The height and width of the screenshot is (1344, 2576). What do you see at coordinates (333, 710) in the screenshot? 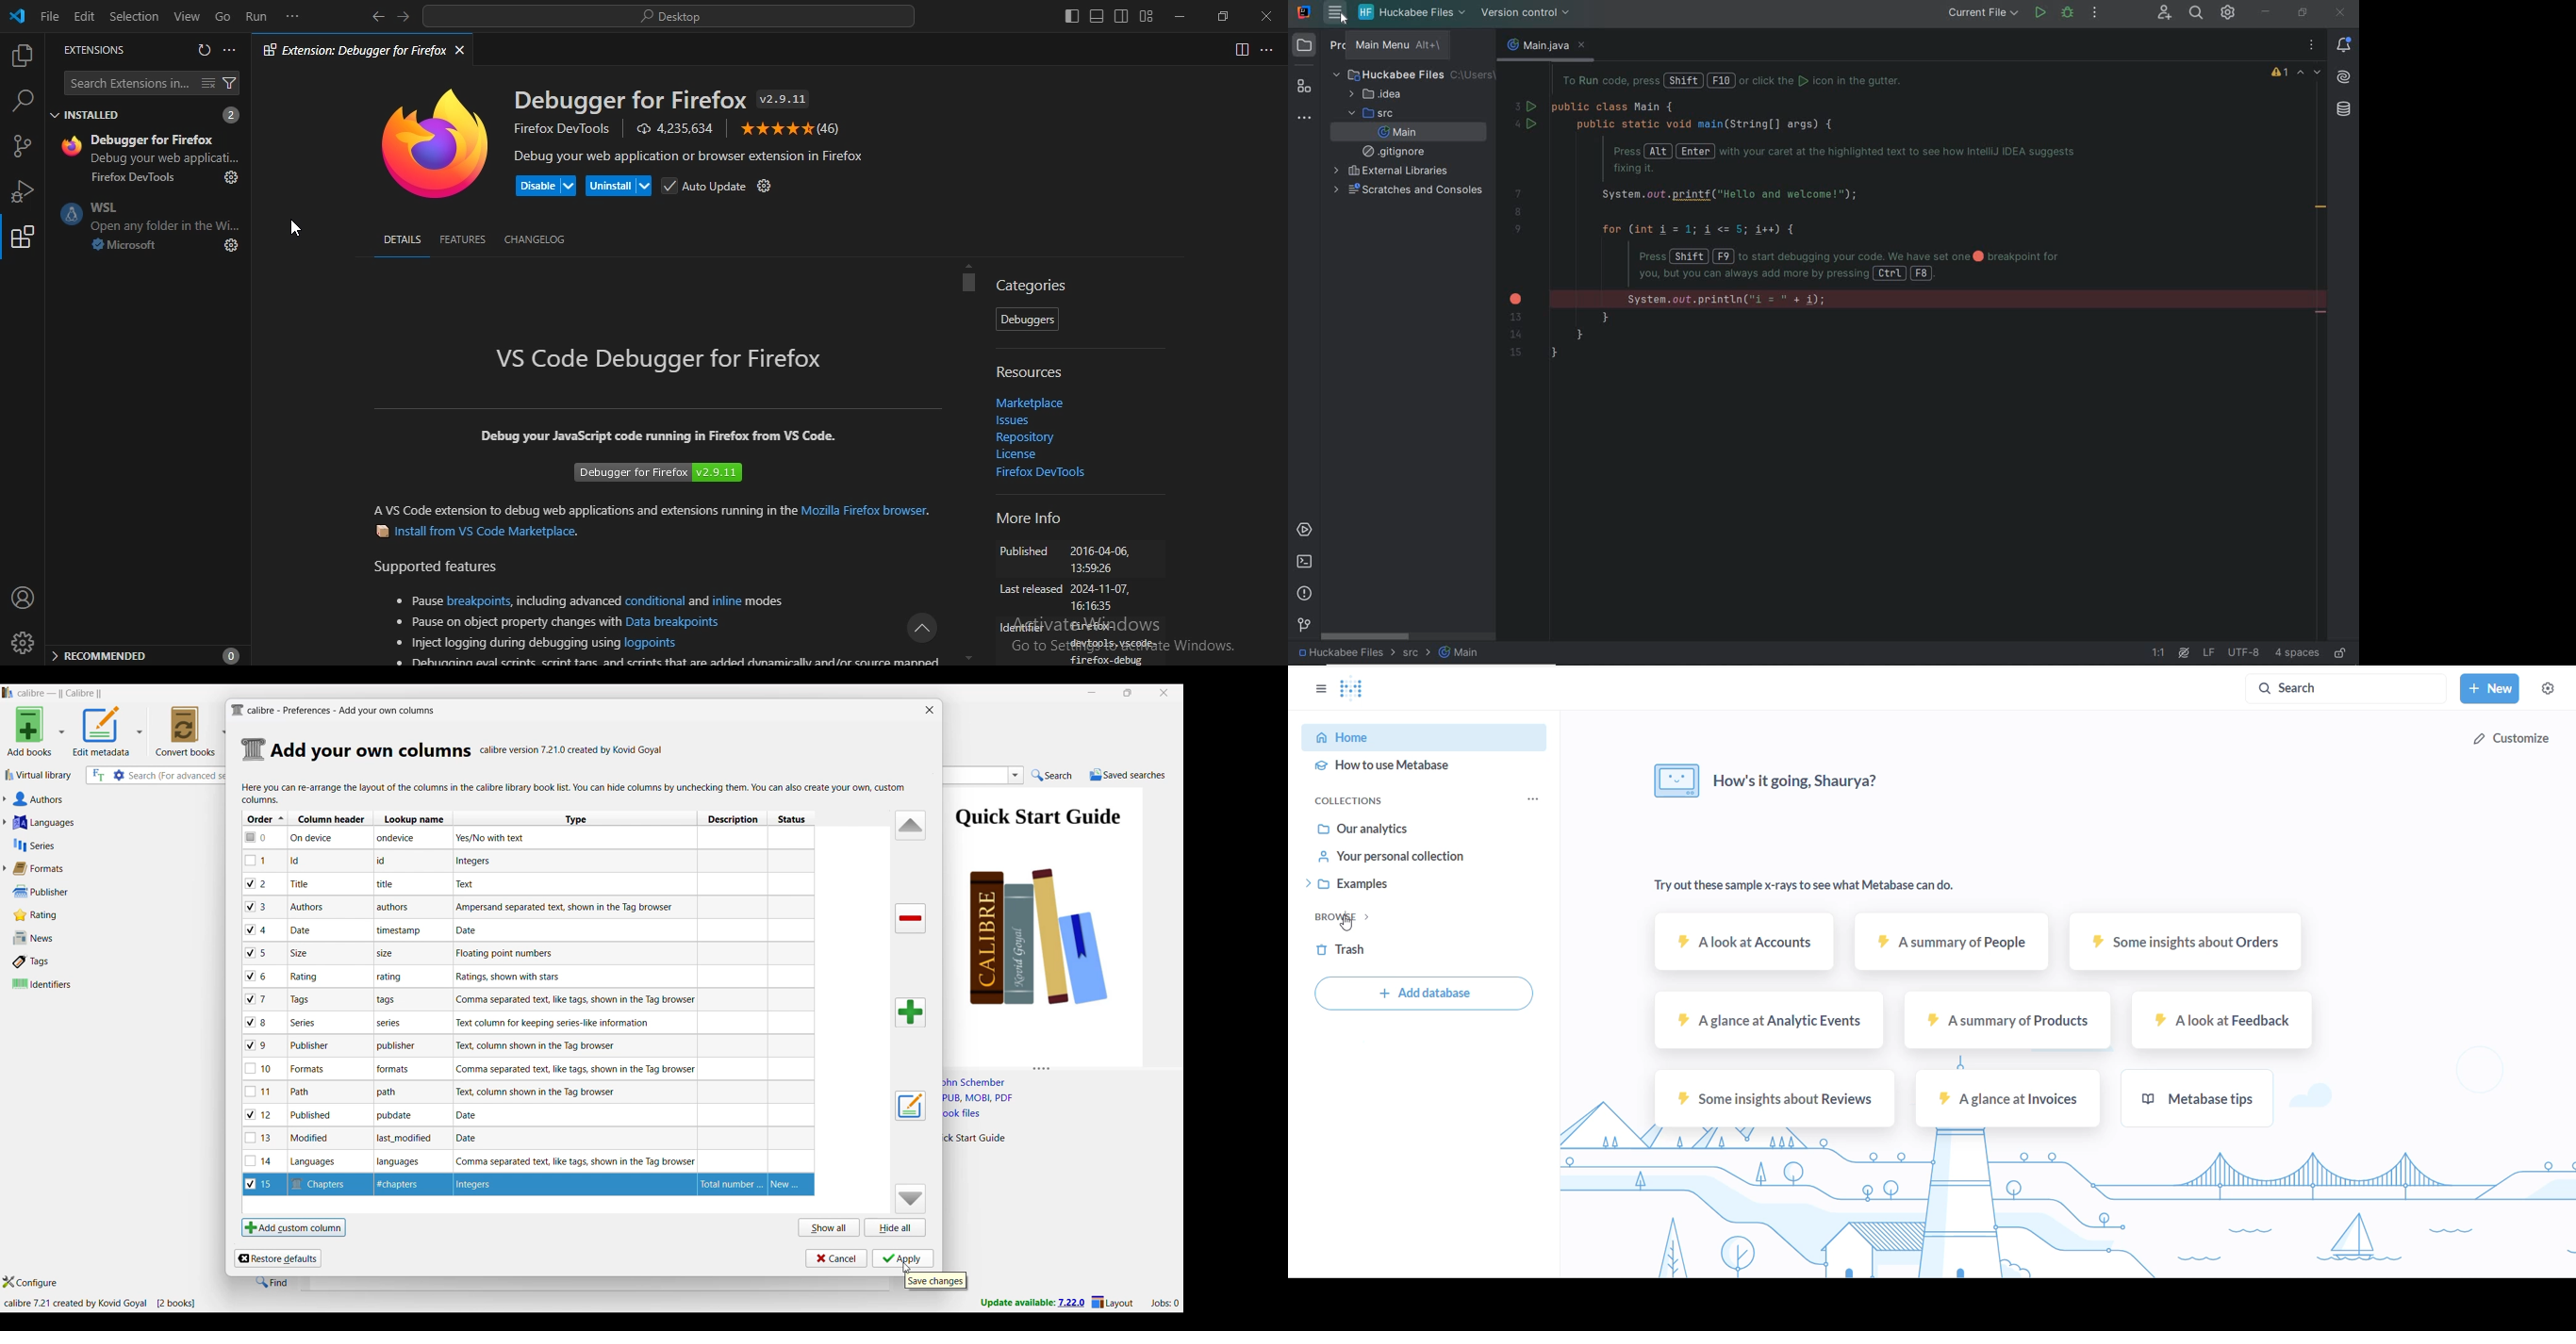
I see `Title and logo of current window` at bounding box center [333, 710].